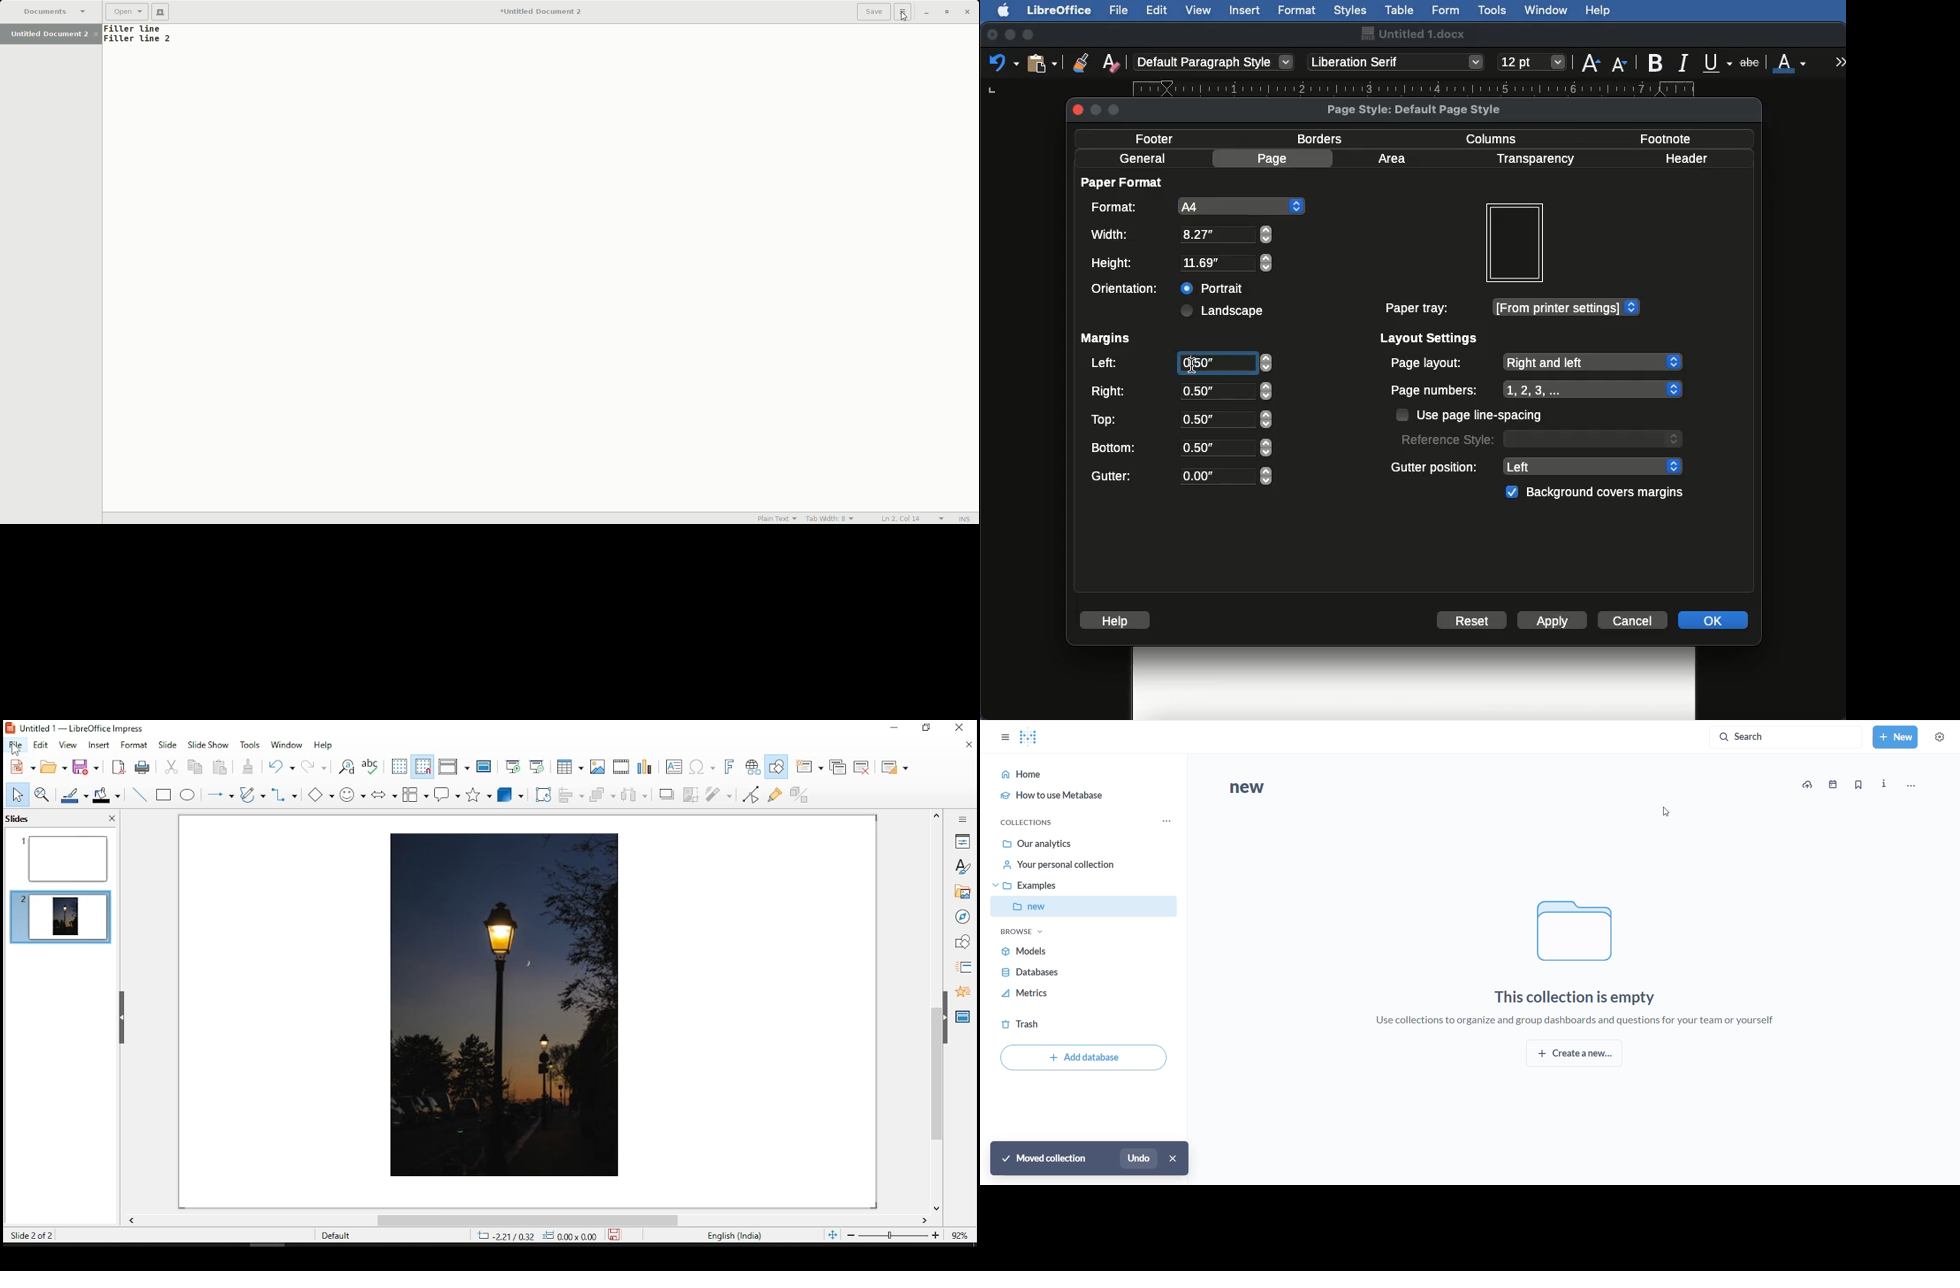 The image size is (1960, 1288). Describe the element at coordinates (351, 794) in the screenshot. I see `symbol shapes` at that location.